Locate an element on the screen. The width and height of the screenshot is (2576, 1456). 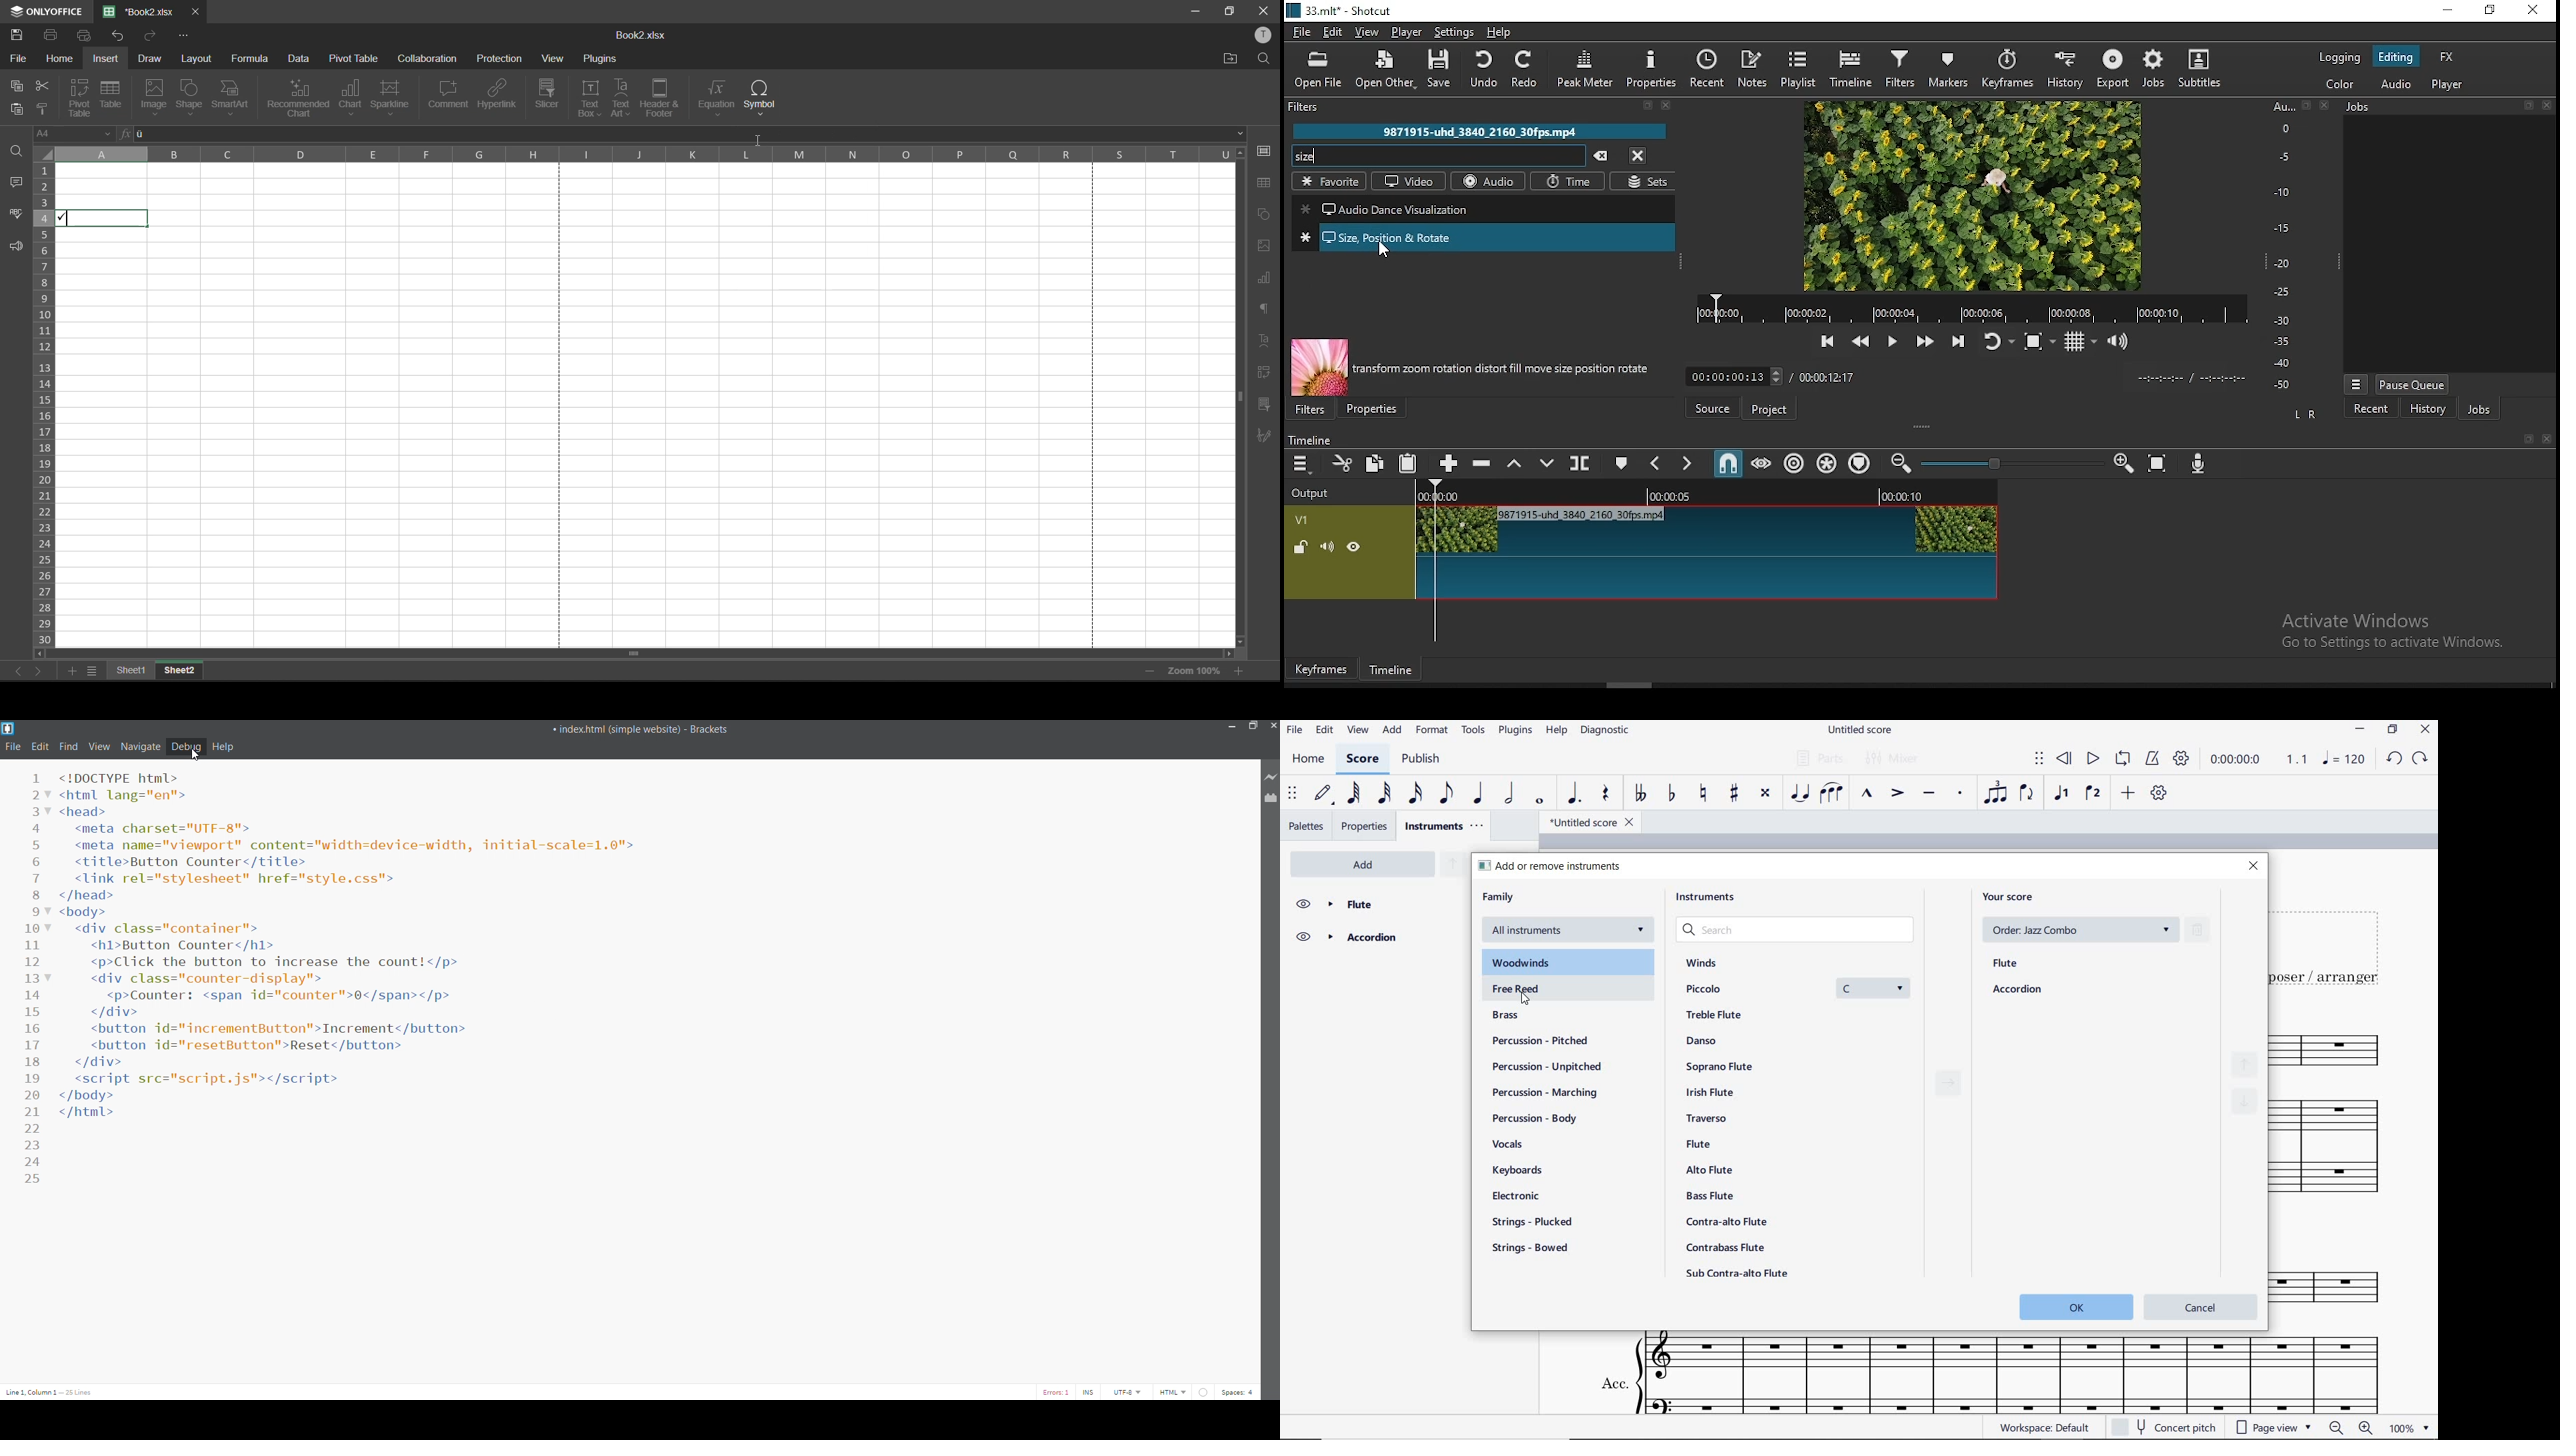
view is located at coordinates (101, 747).